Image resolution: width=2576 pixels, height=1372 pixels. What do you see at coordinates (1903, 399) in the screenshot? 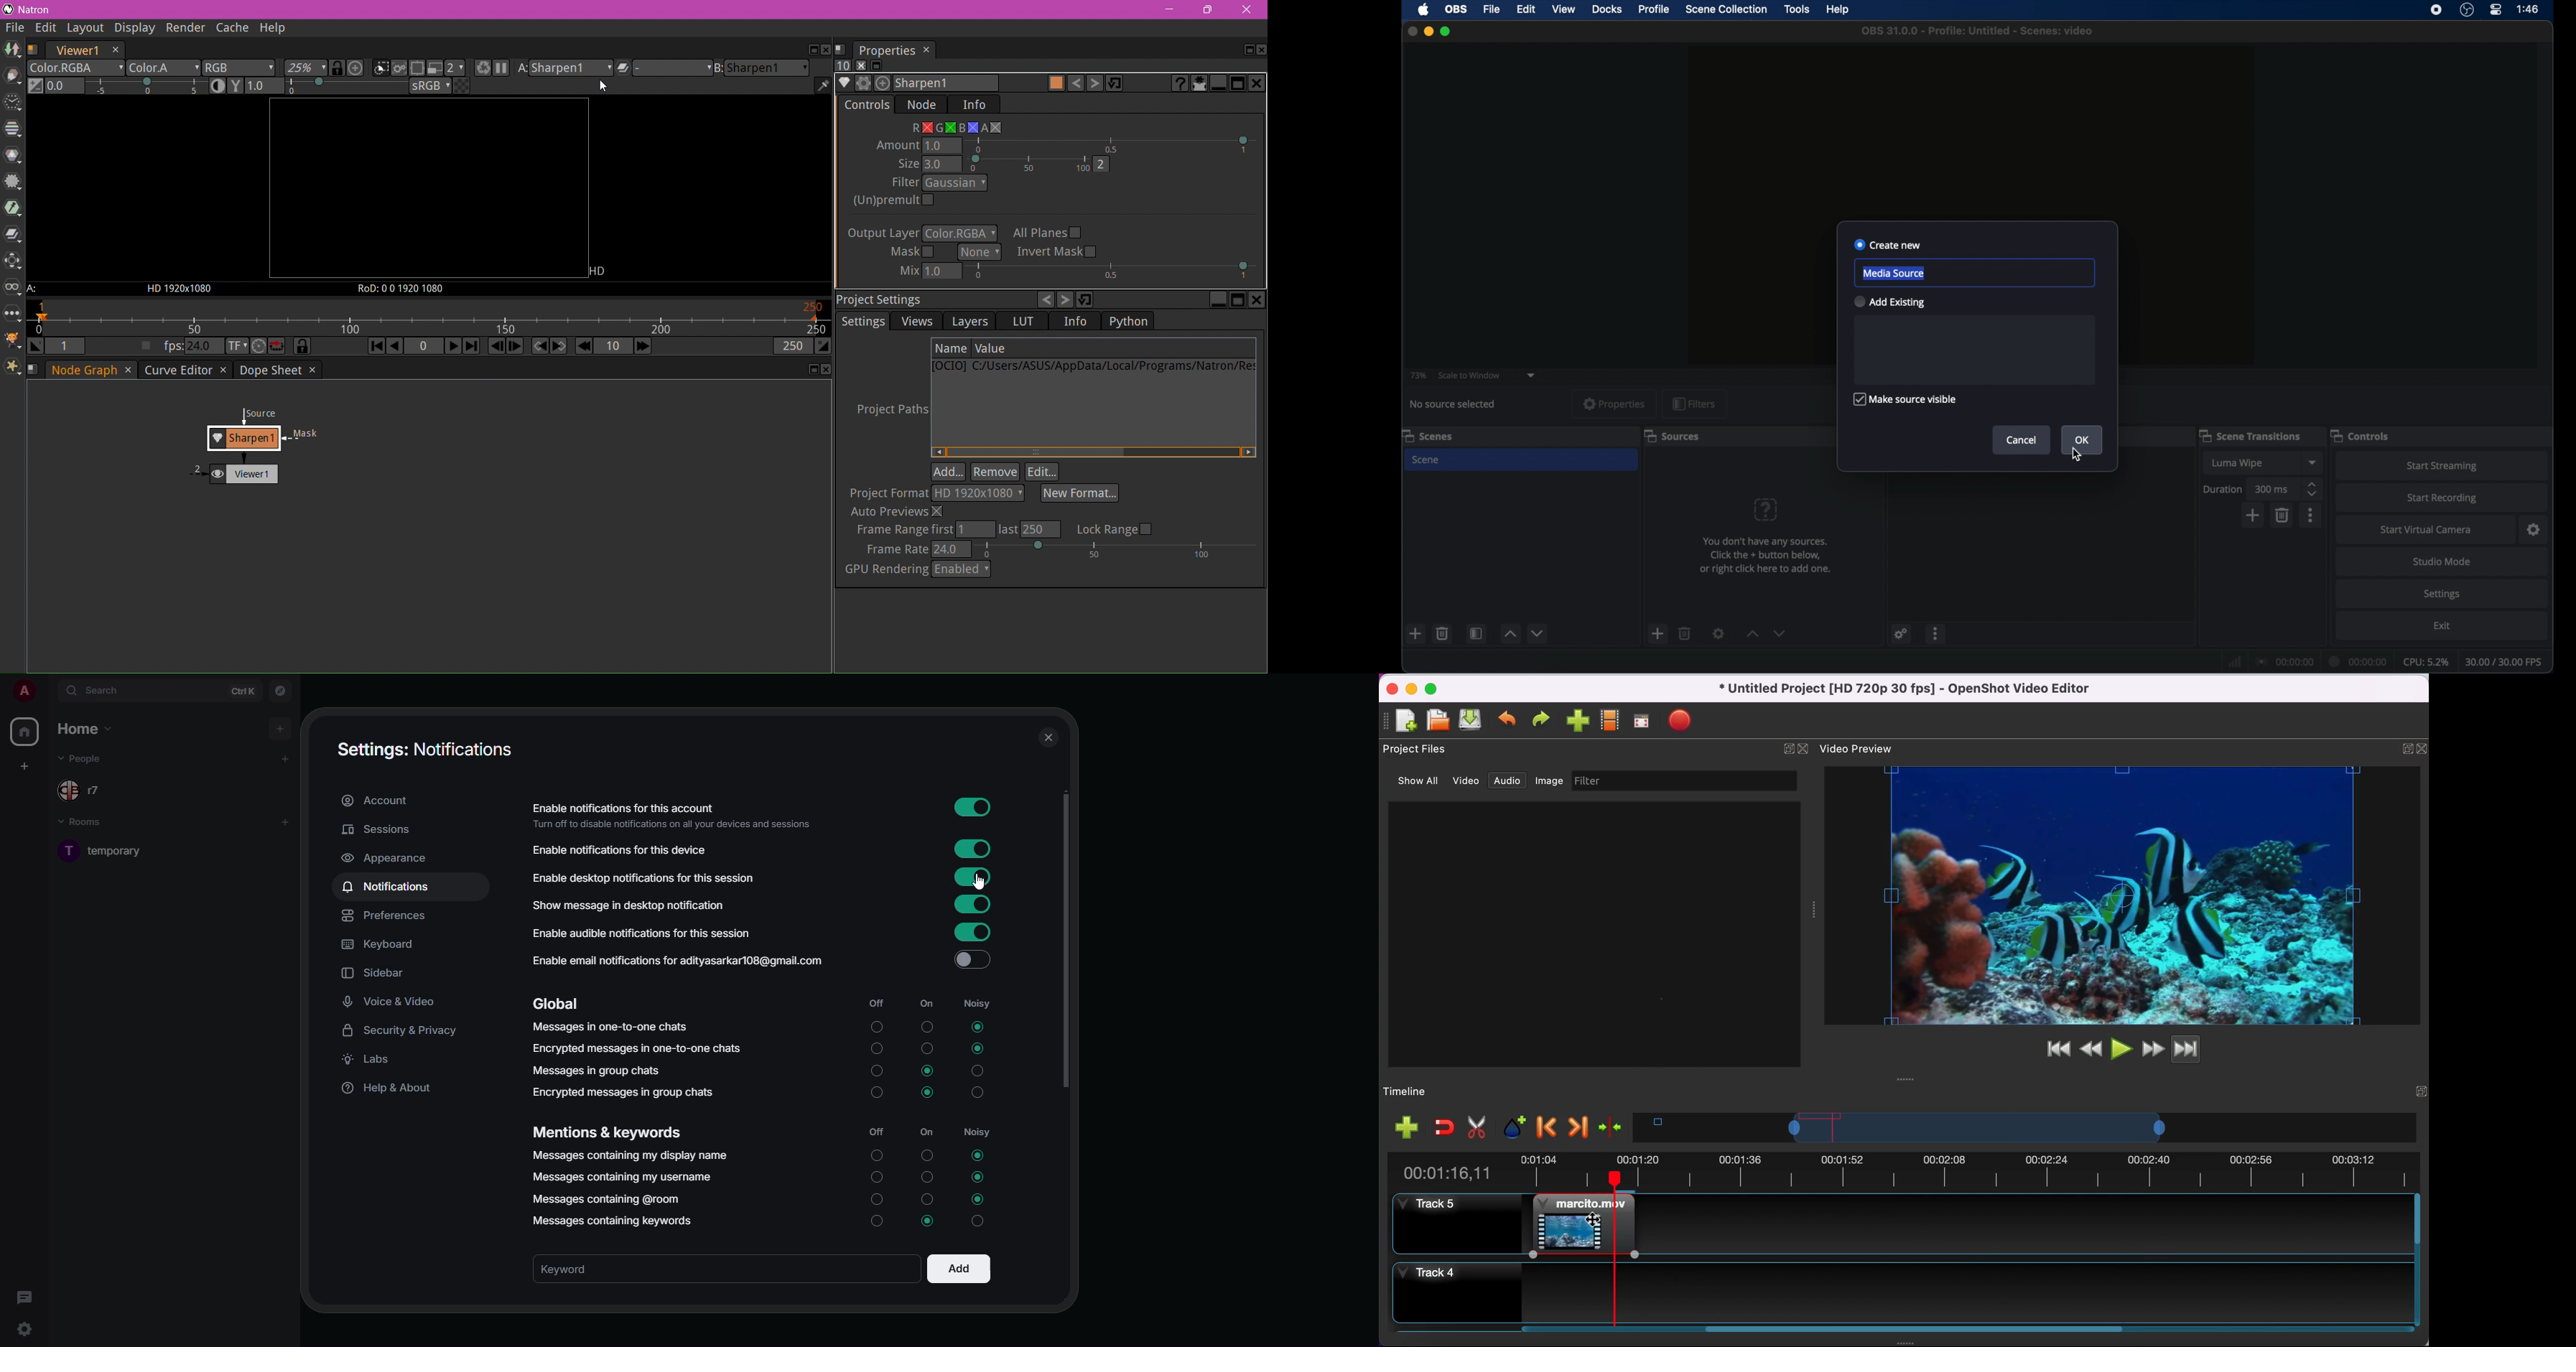
I see `make source visible` at bounding box center [1903, 399].